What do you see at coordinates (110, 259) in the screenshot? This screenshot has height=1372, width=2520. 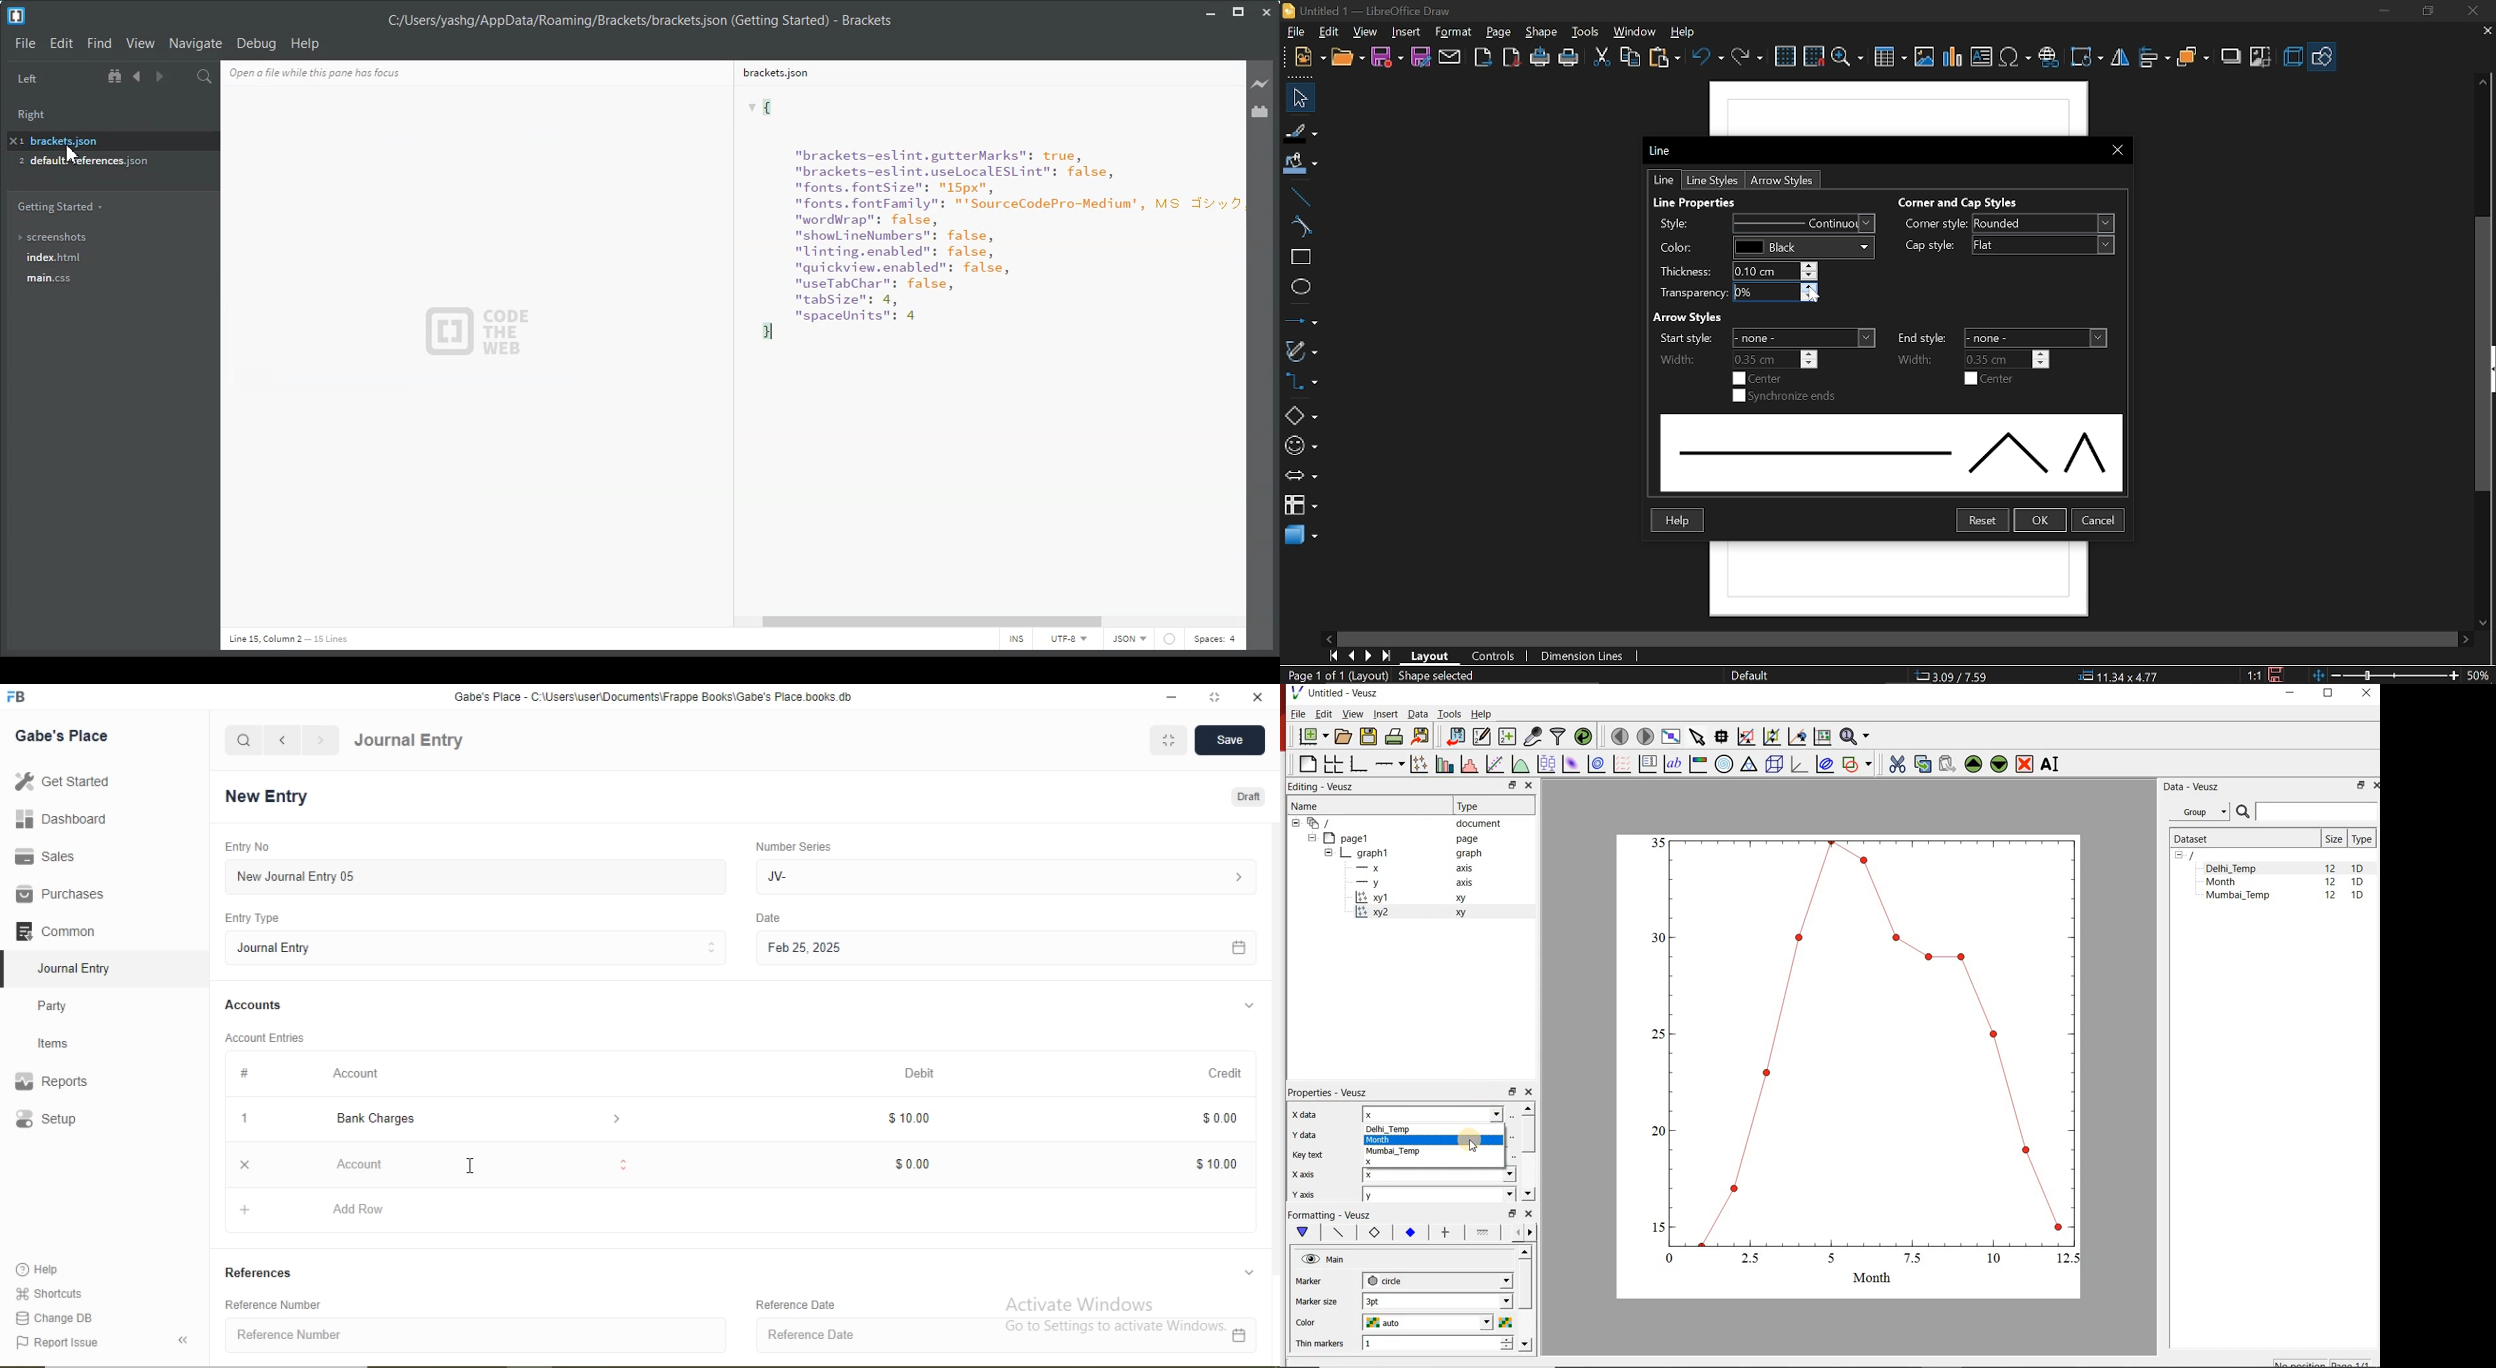 I see `index.html` at bounding box center [110, 259].